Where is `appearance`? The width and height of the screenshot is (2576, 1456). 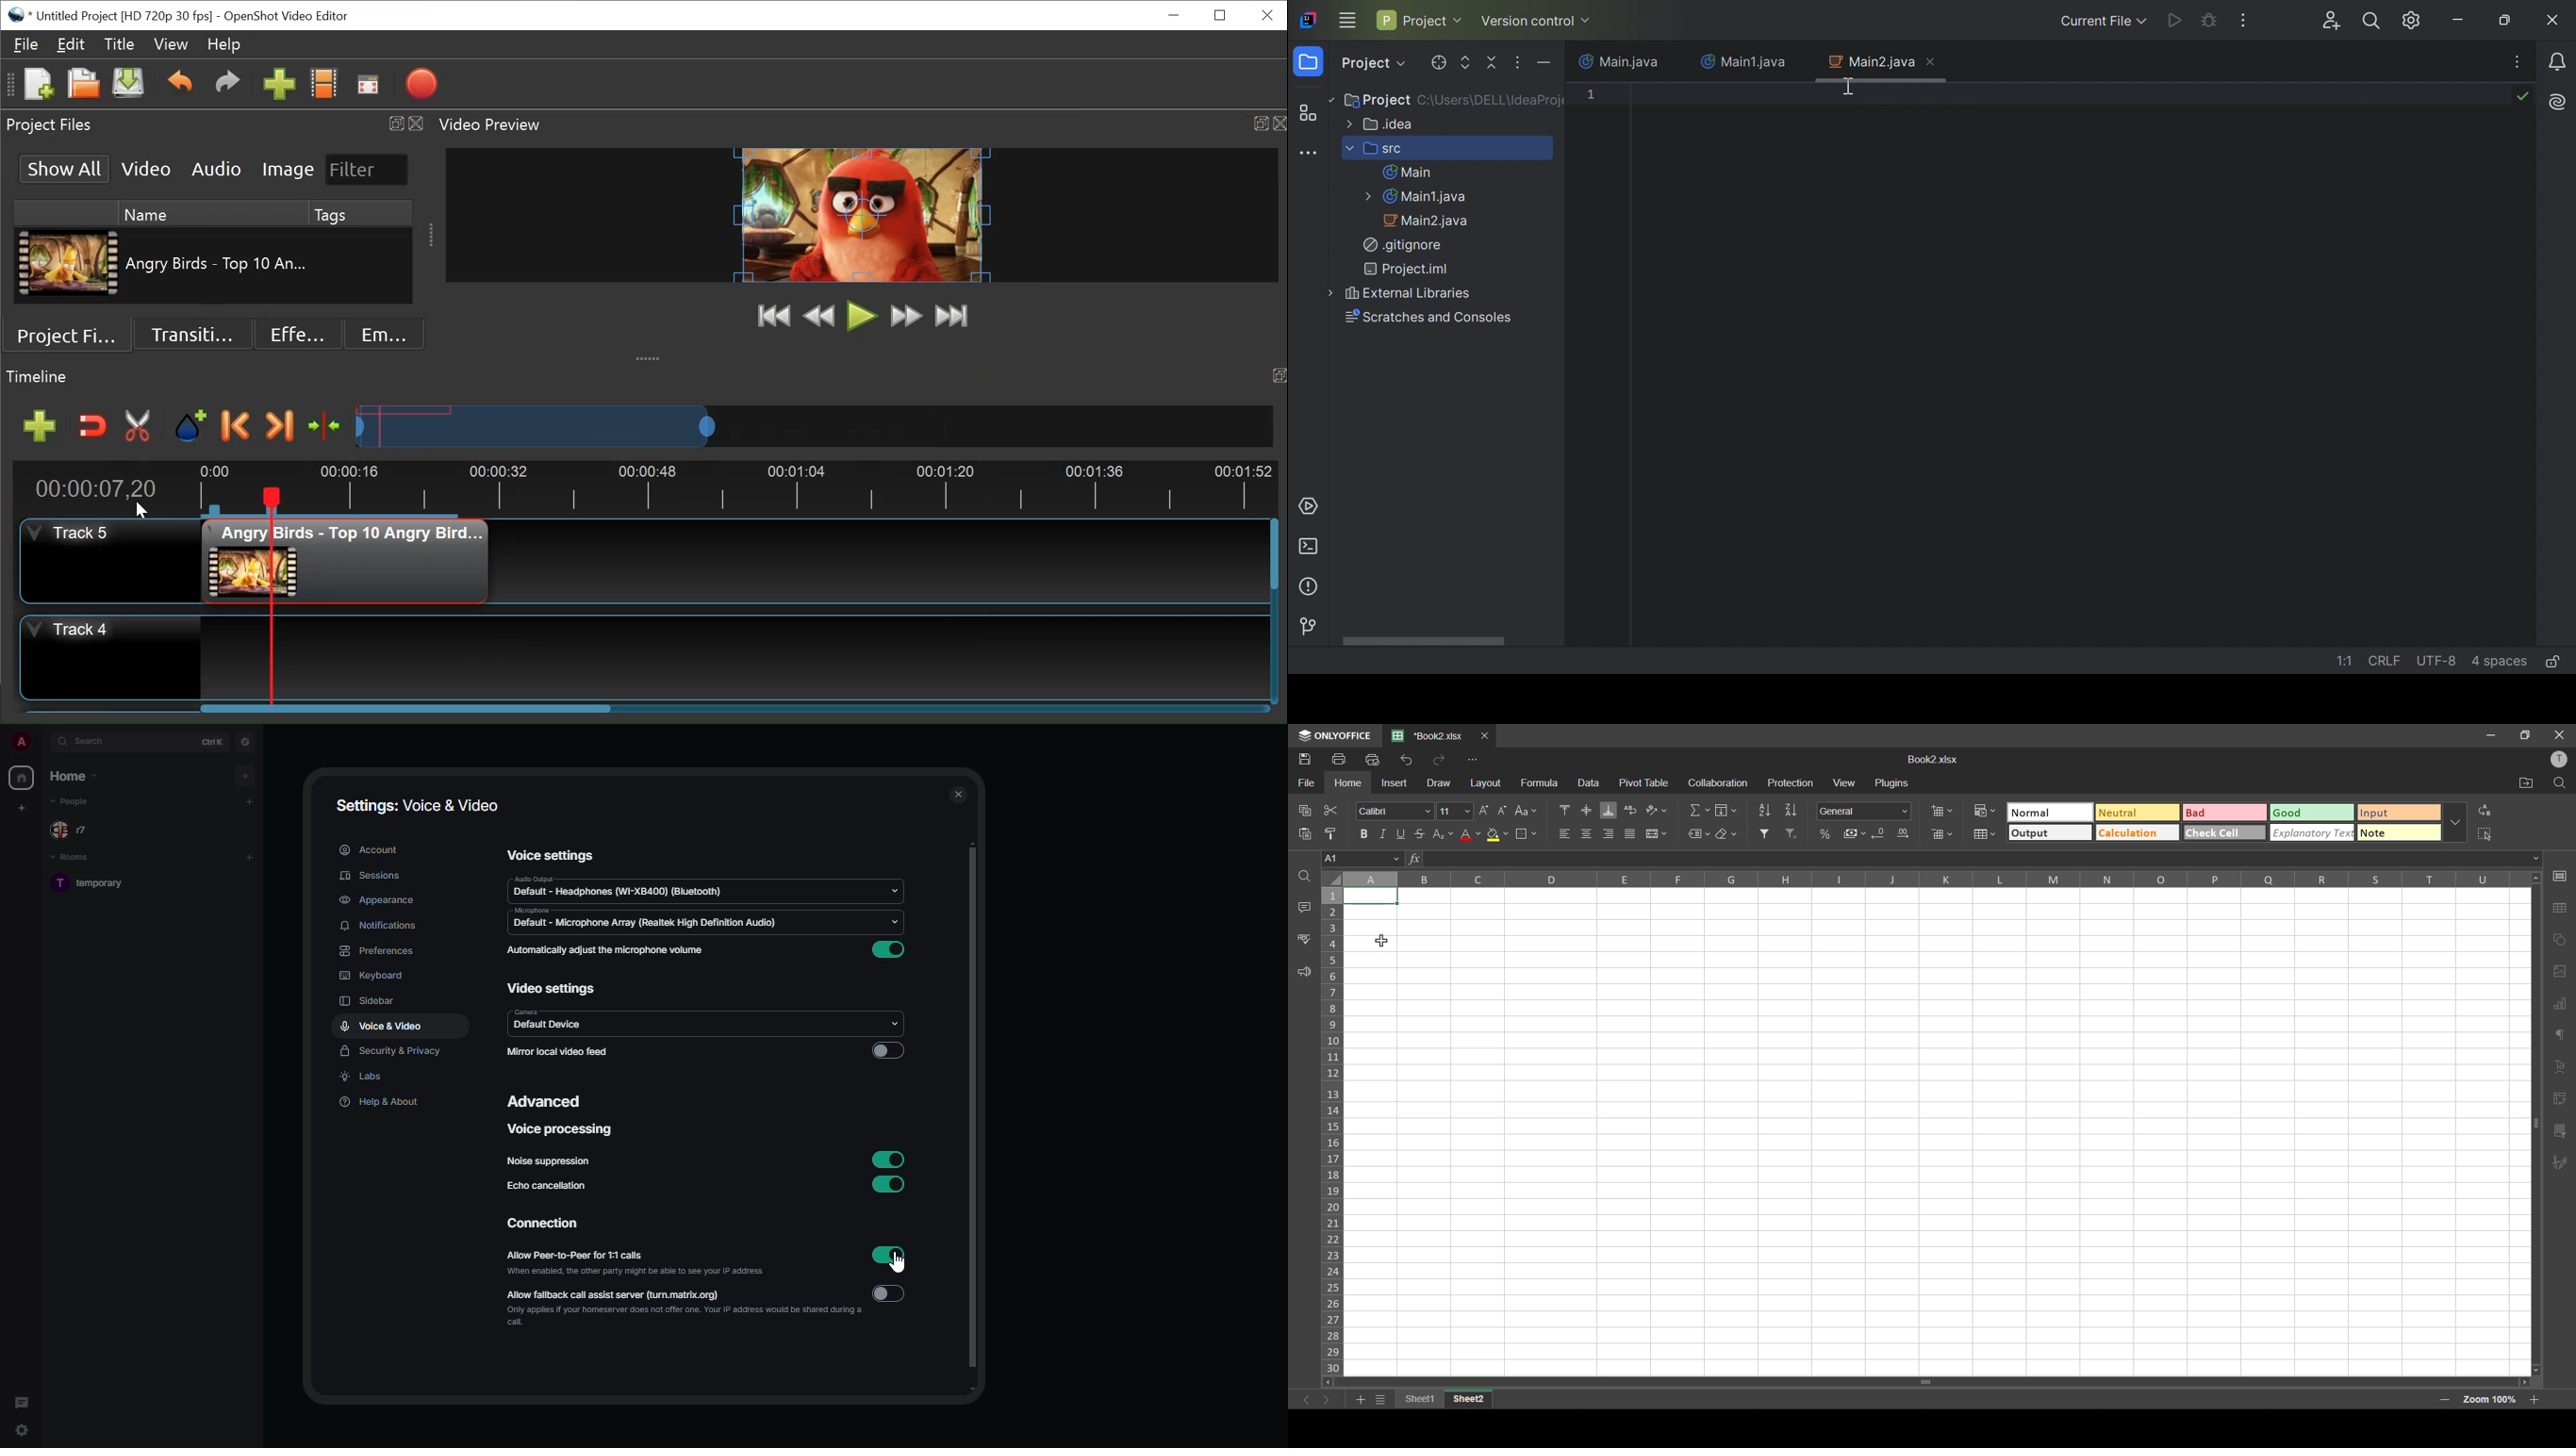
appearance is located at coordinates (380, 899).